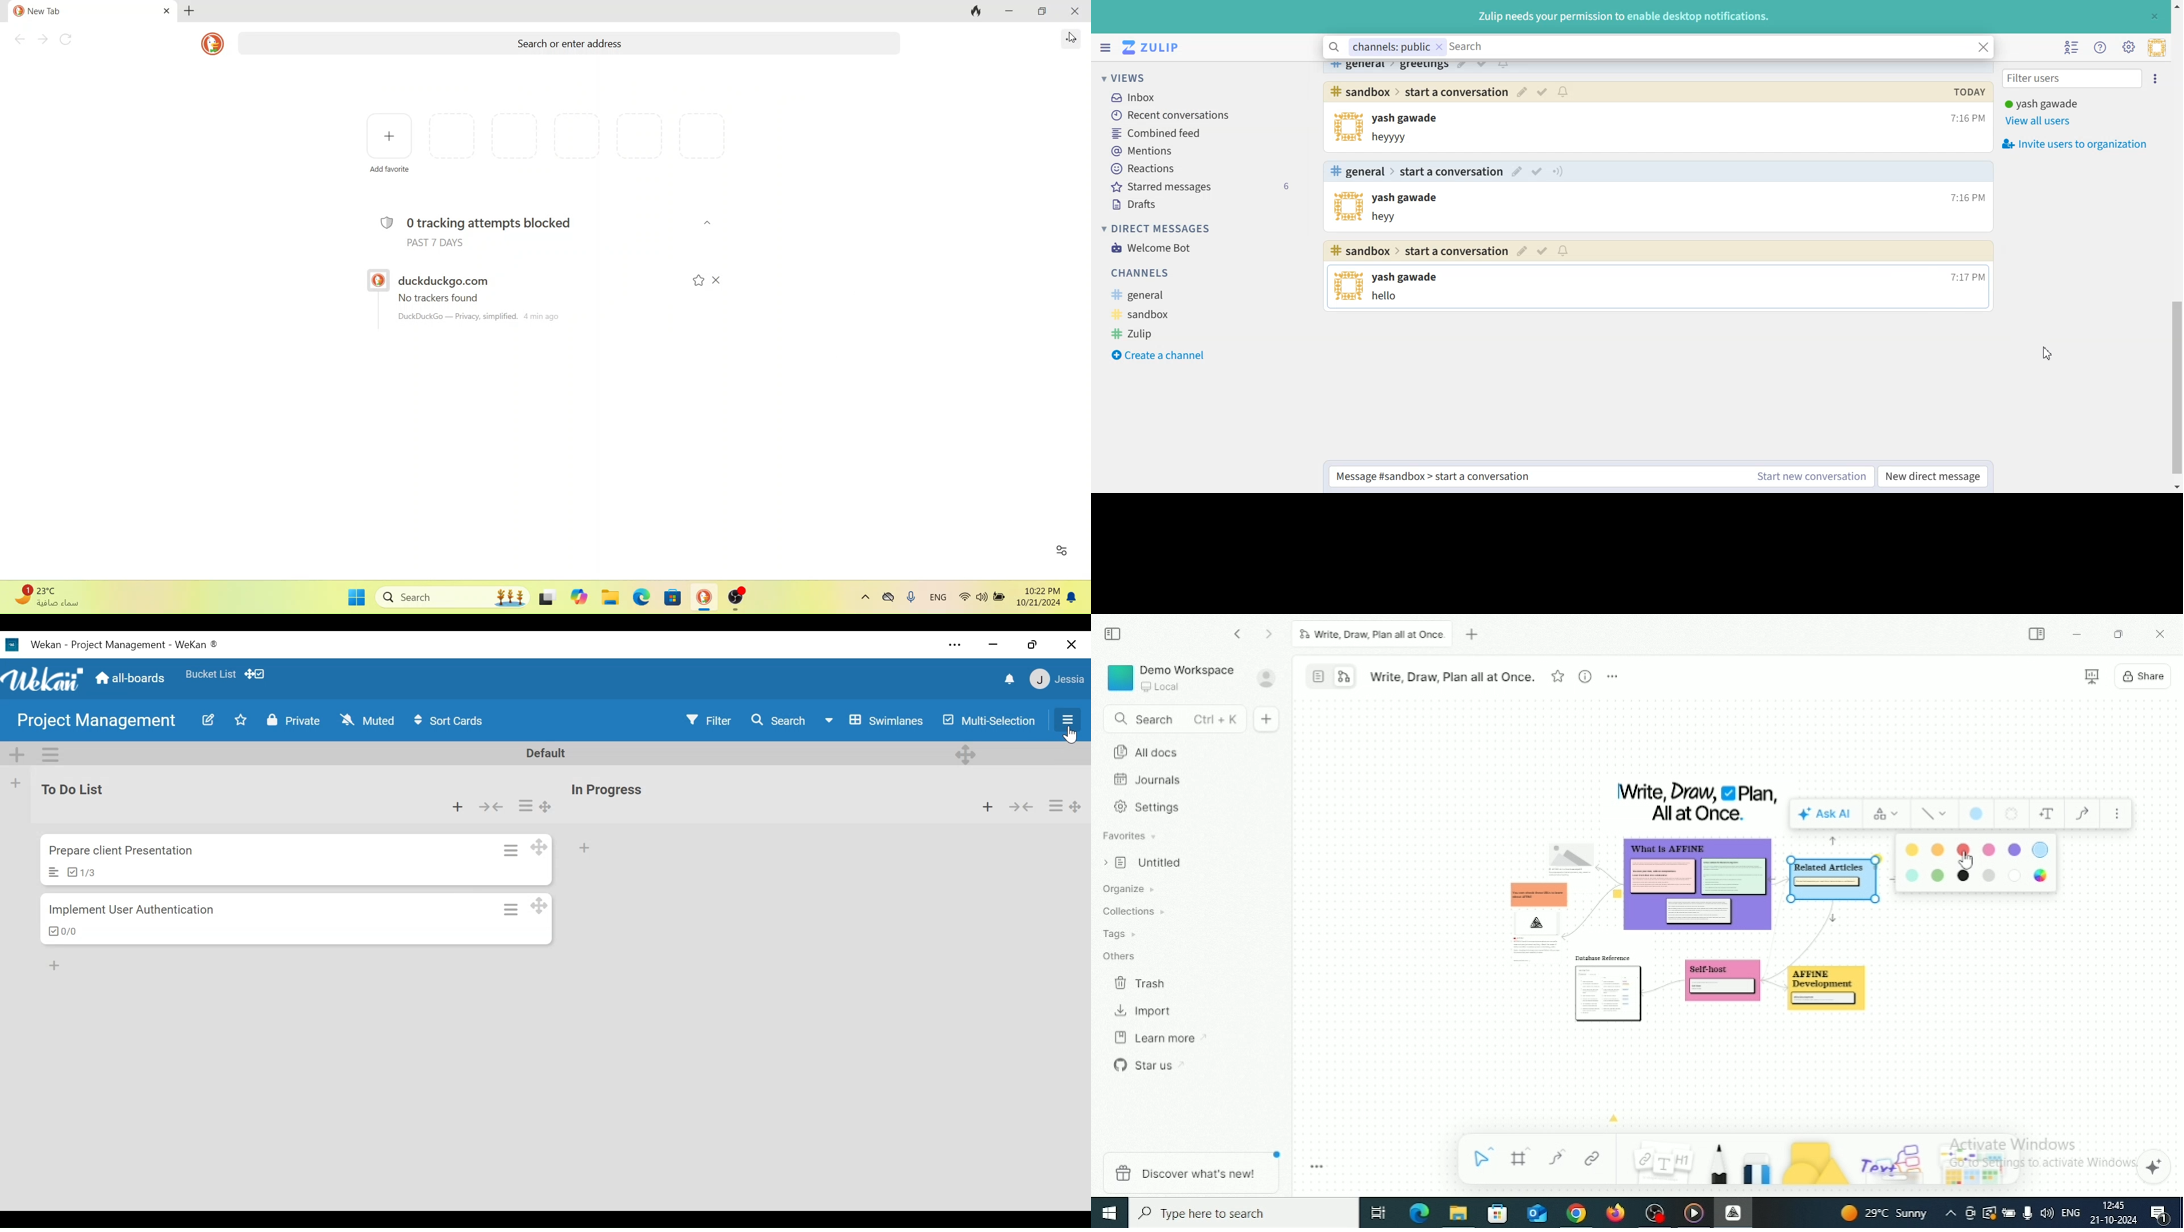 The height and width of the screenshot is (1232, 2184). I want to click on Account, so click(1267, 678).